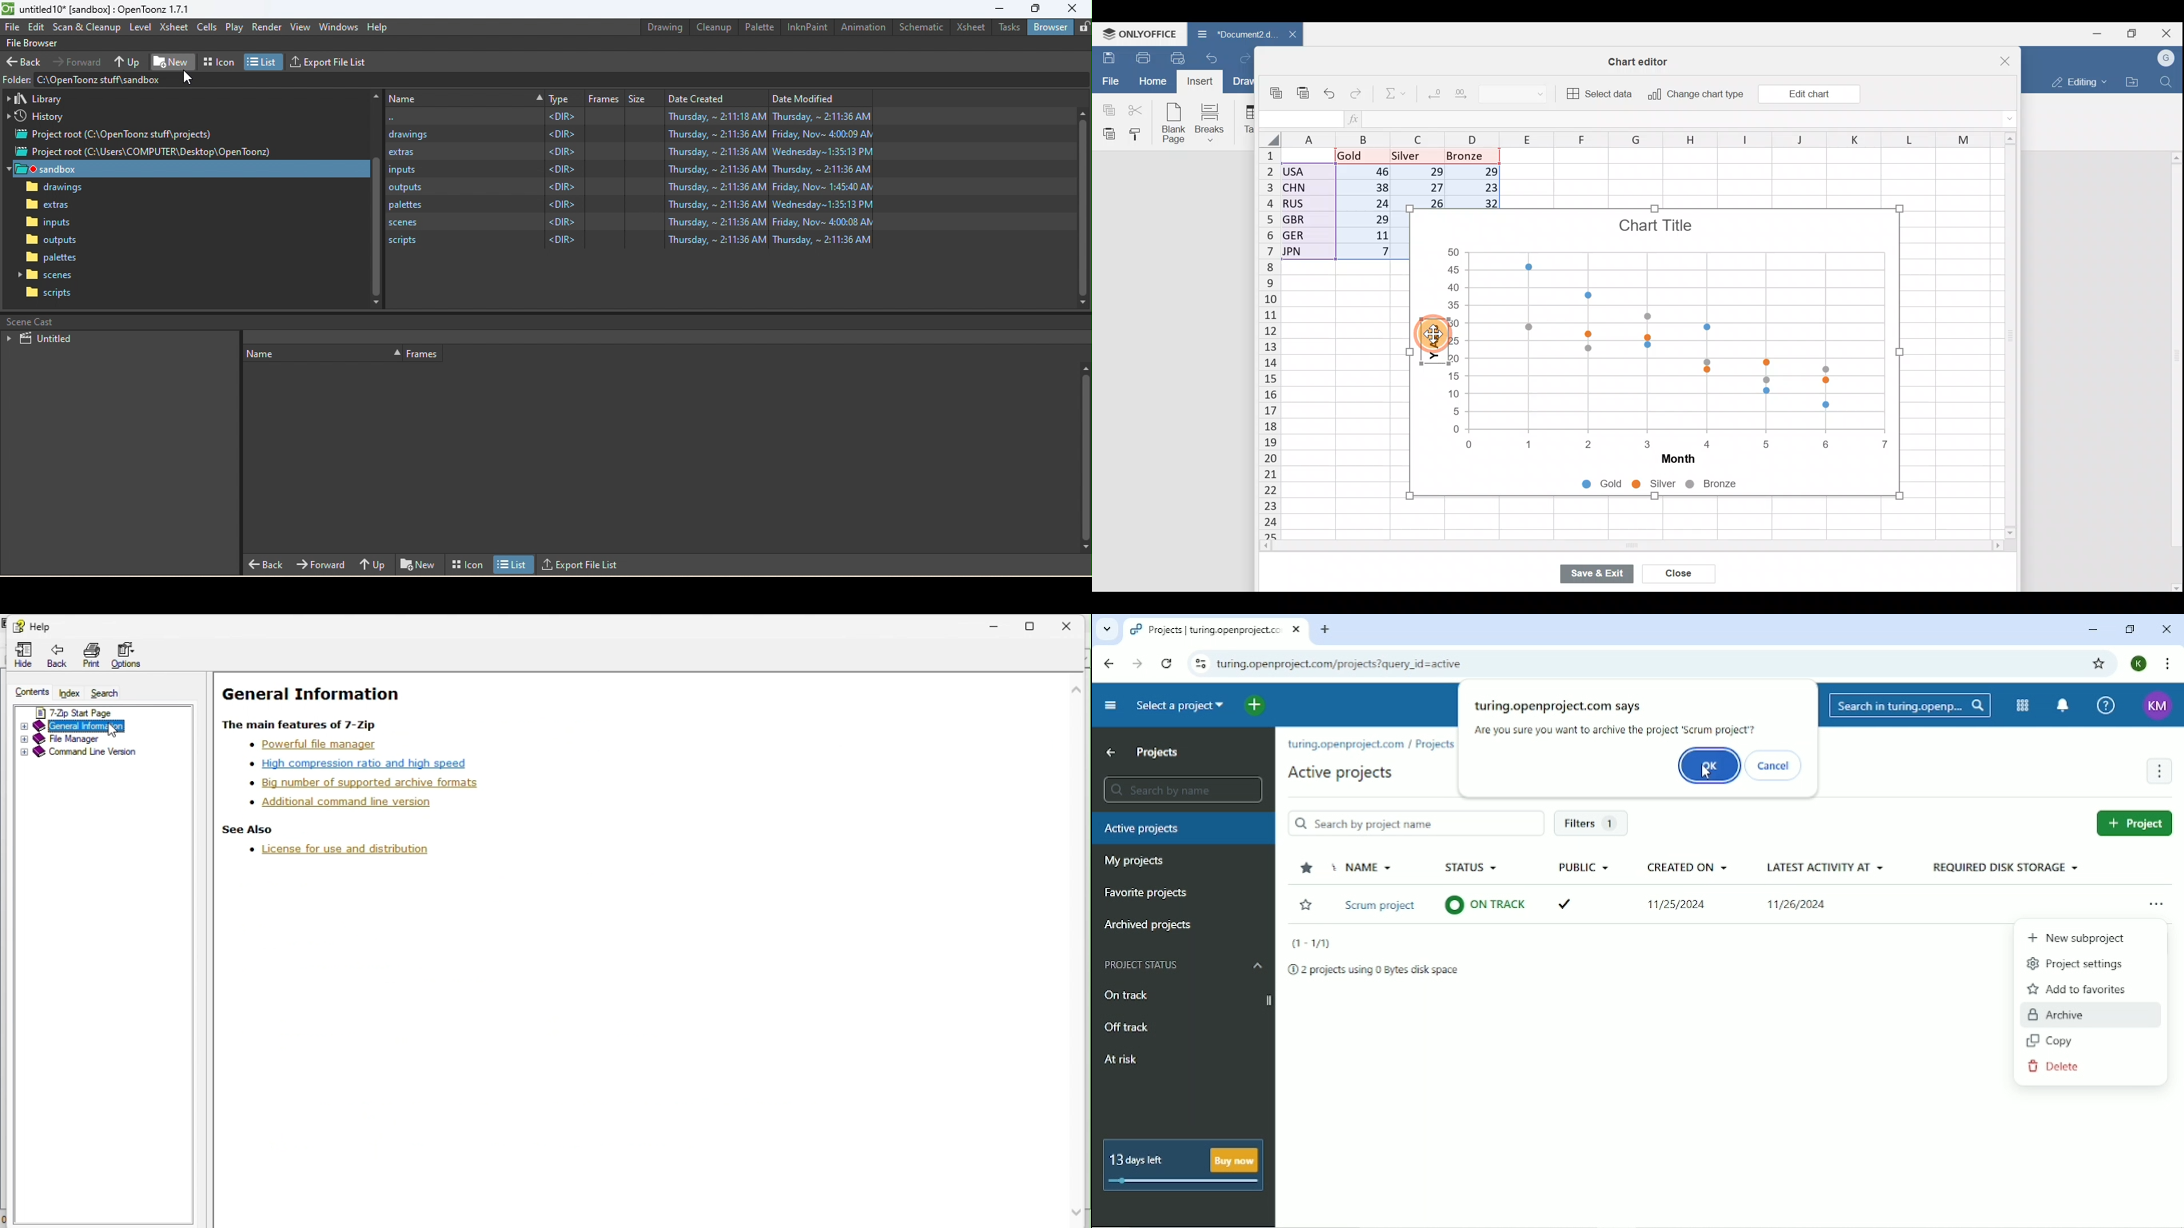 This screenshot has height=1232, width=2184. Describe the element at coordinates (2052, 1041) in the screenshot. I see `Copy` at that location.